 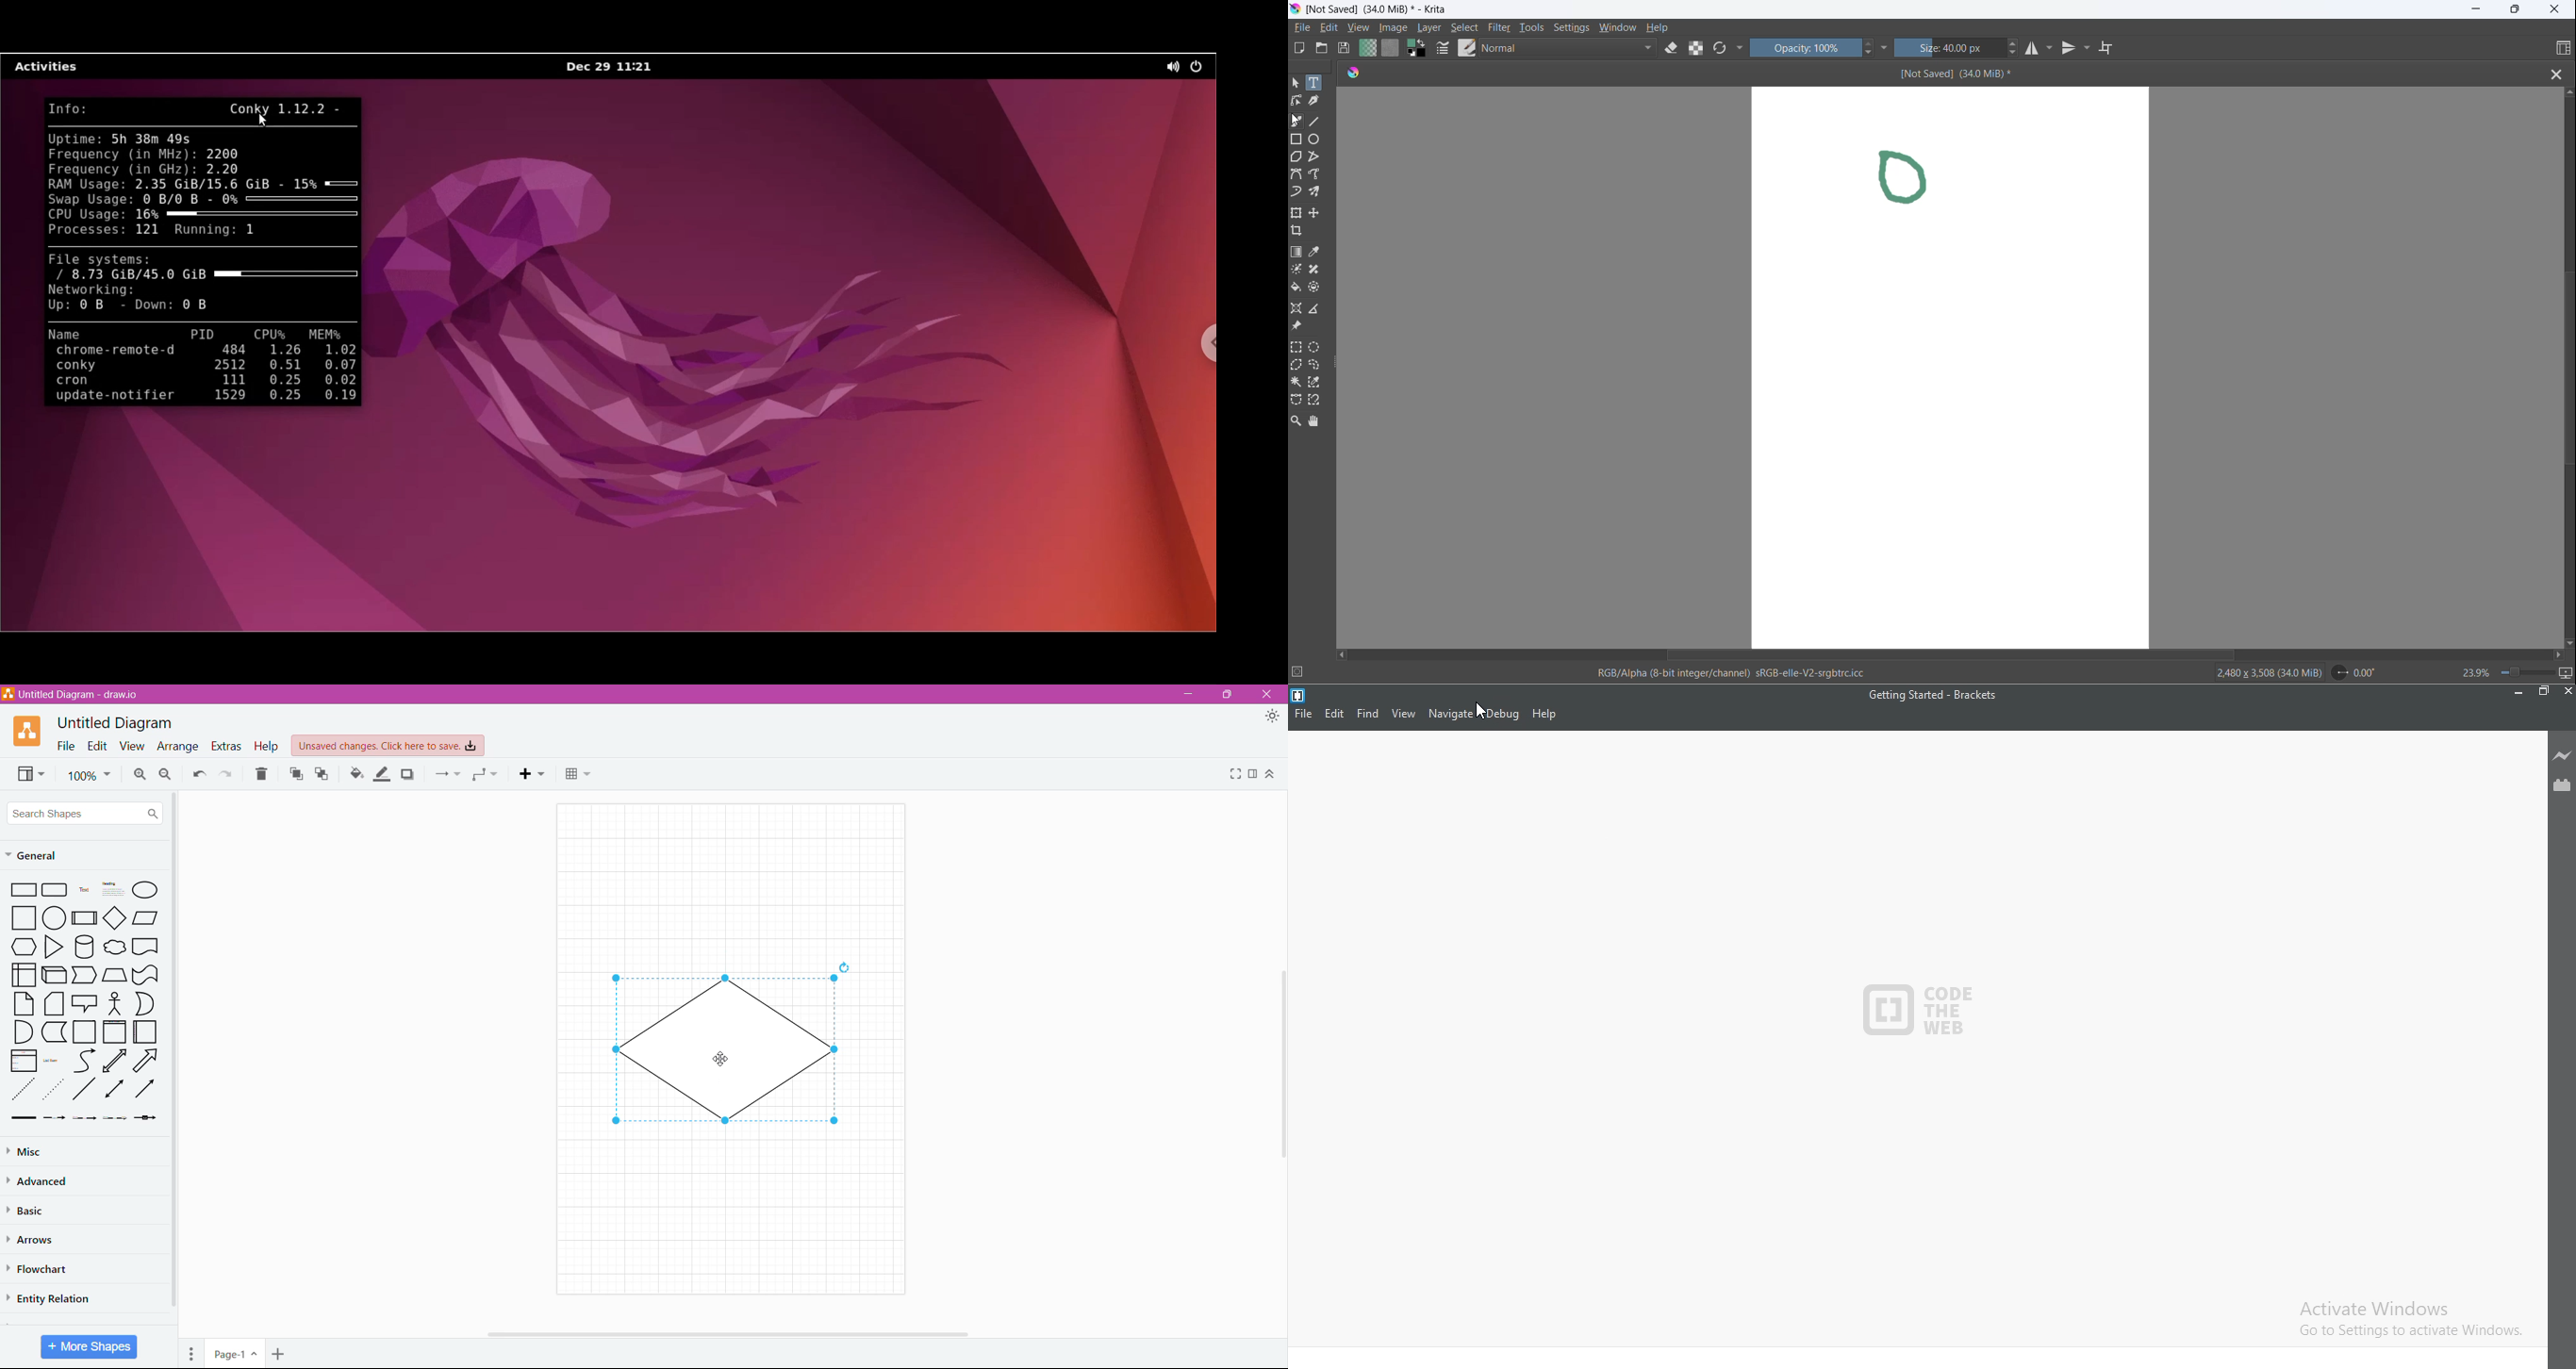 What do you see at coordinates (1921, 1009) in the screenshot?
I see `logo` at bounding box center [1921, 1009].